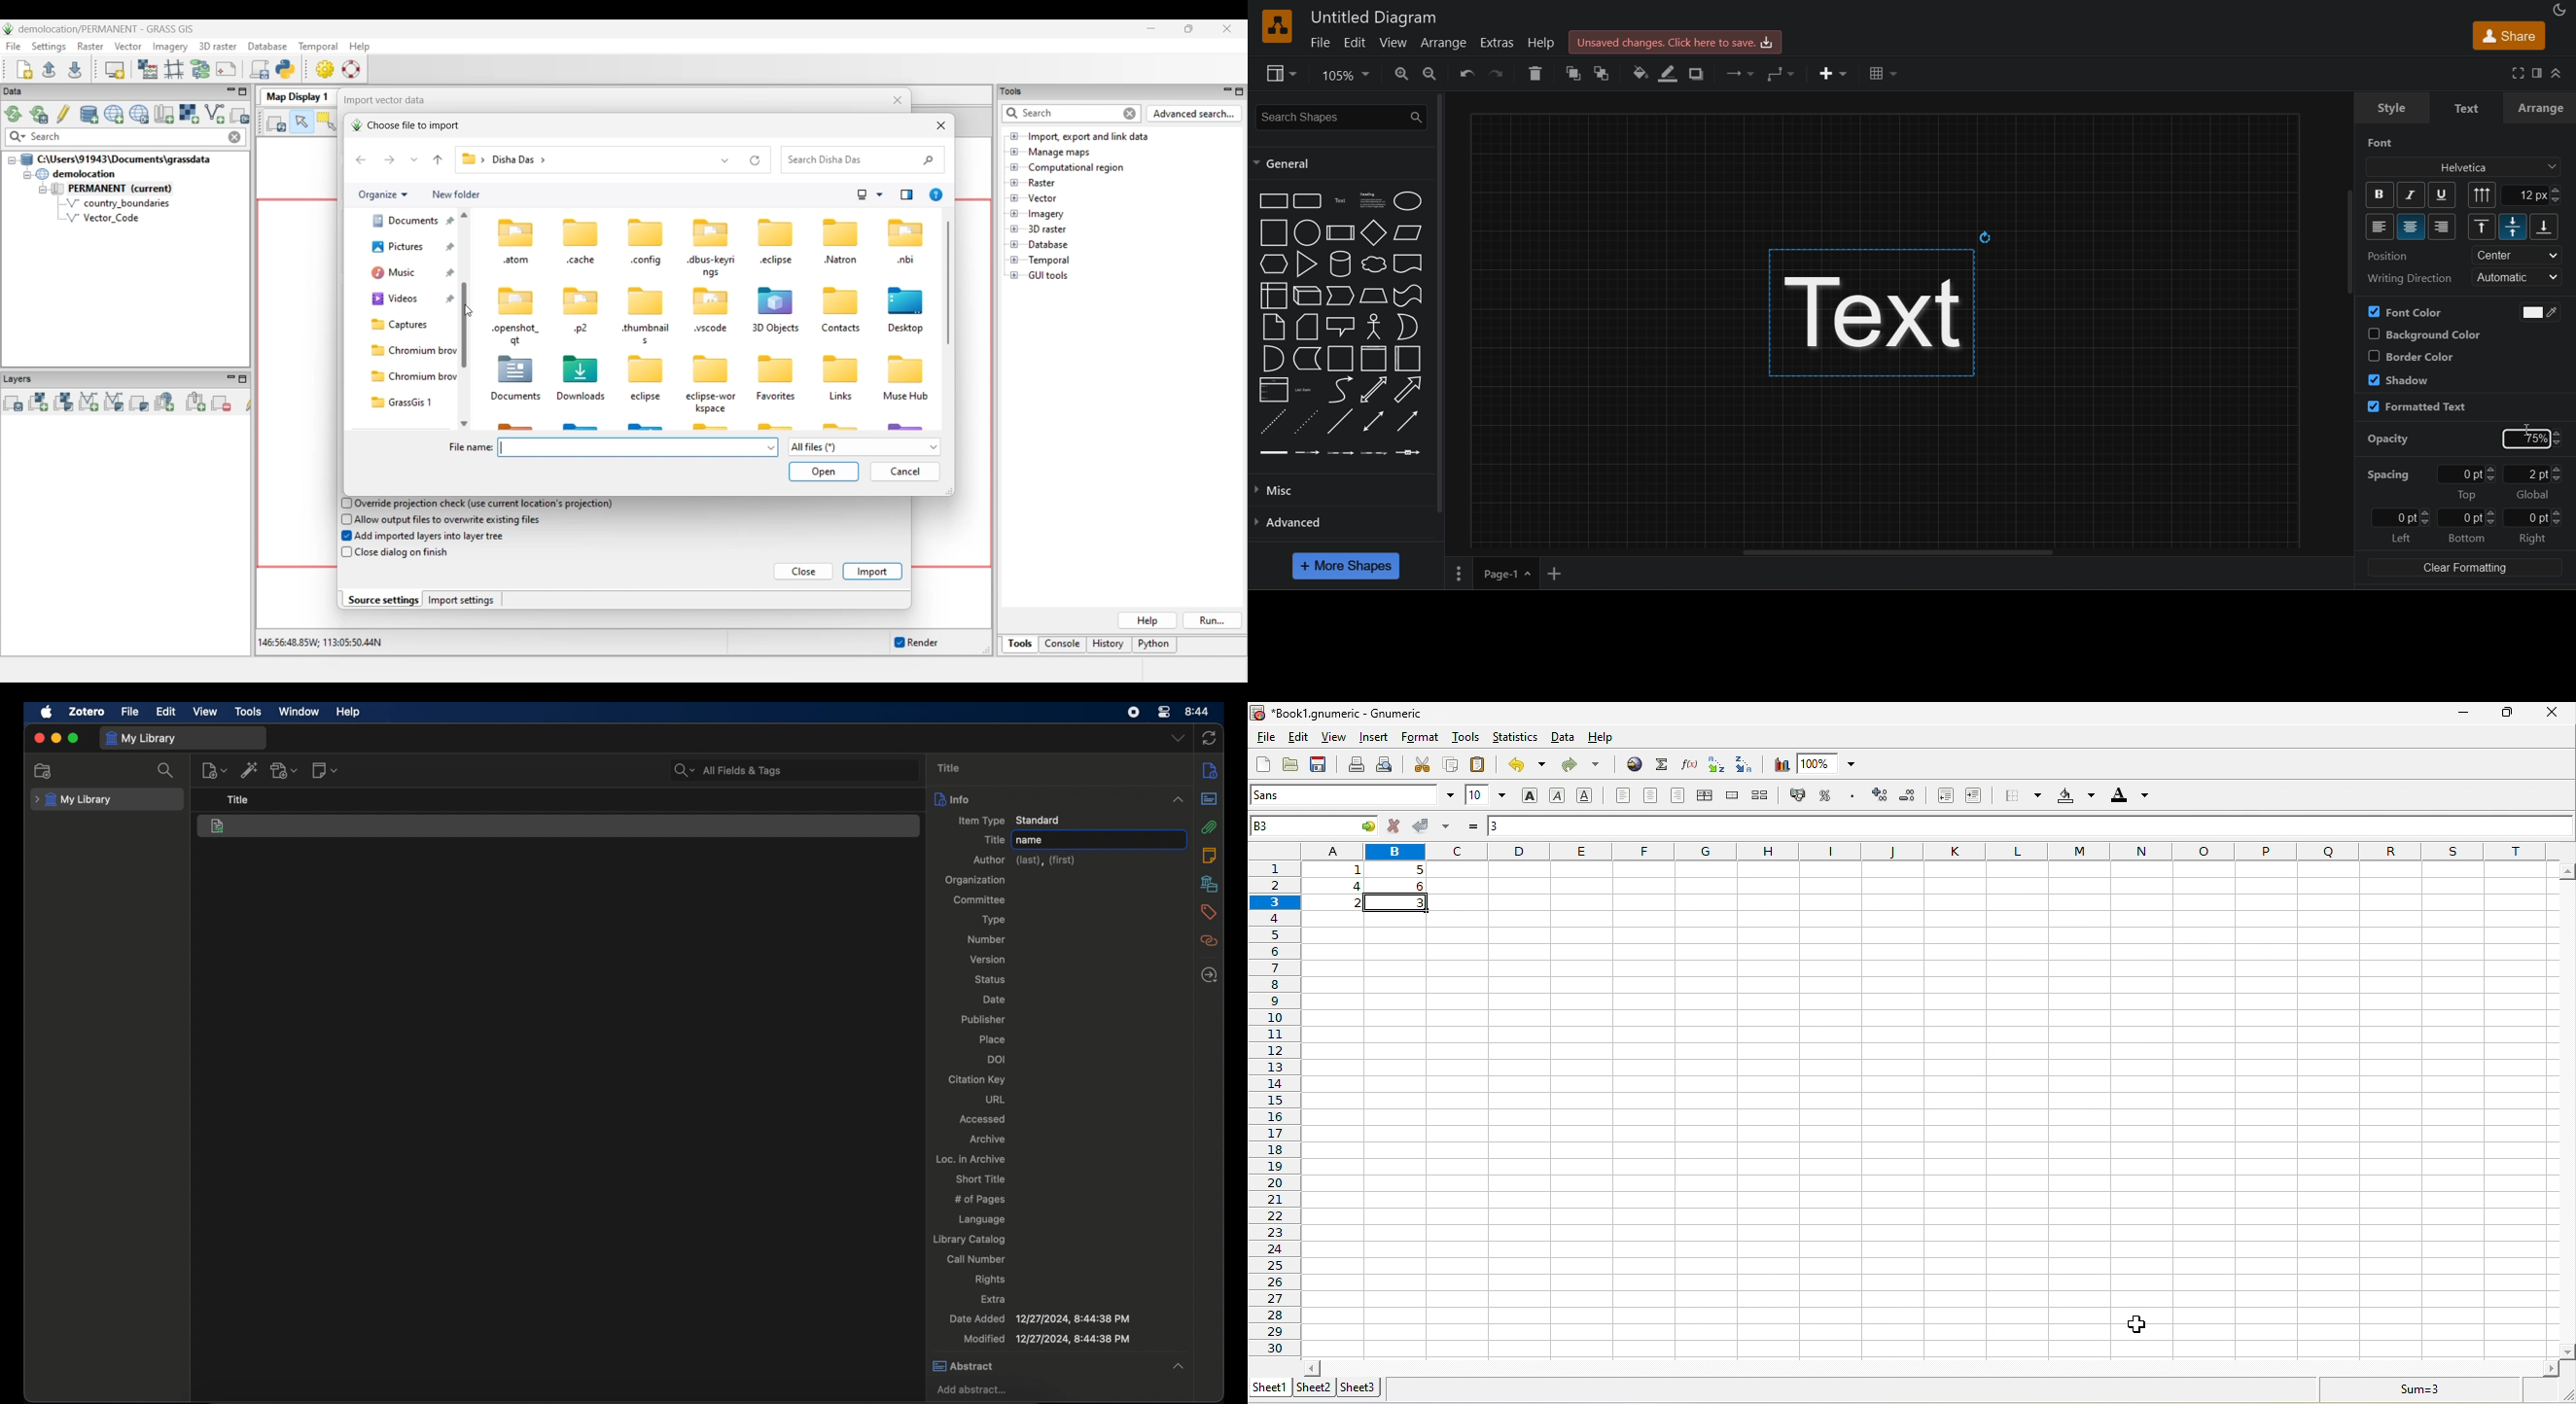  Describe the element at coordinates (2483, 195) in the screenshot. I see `vertical` at that location.